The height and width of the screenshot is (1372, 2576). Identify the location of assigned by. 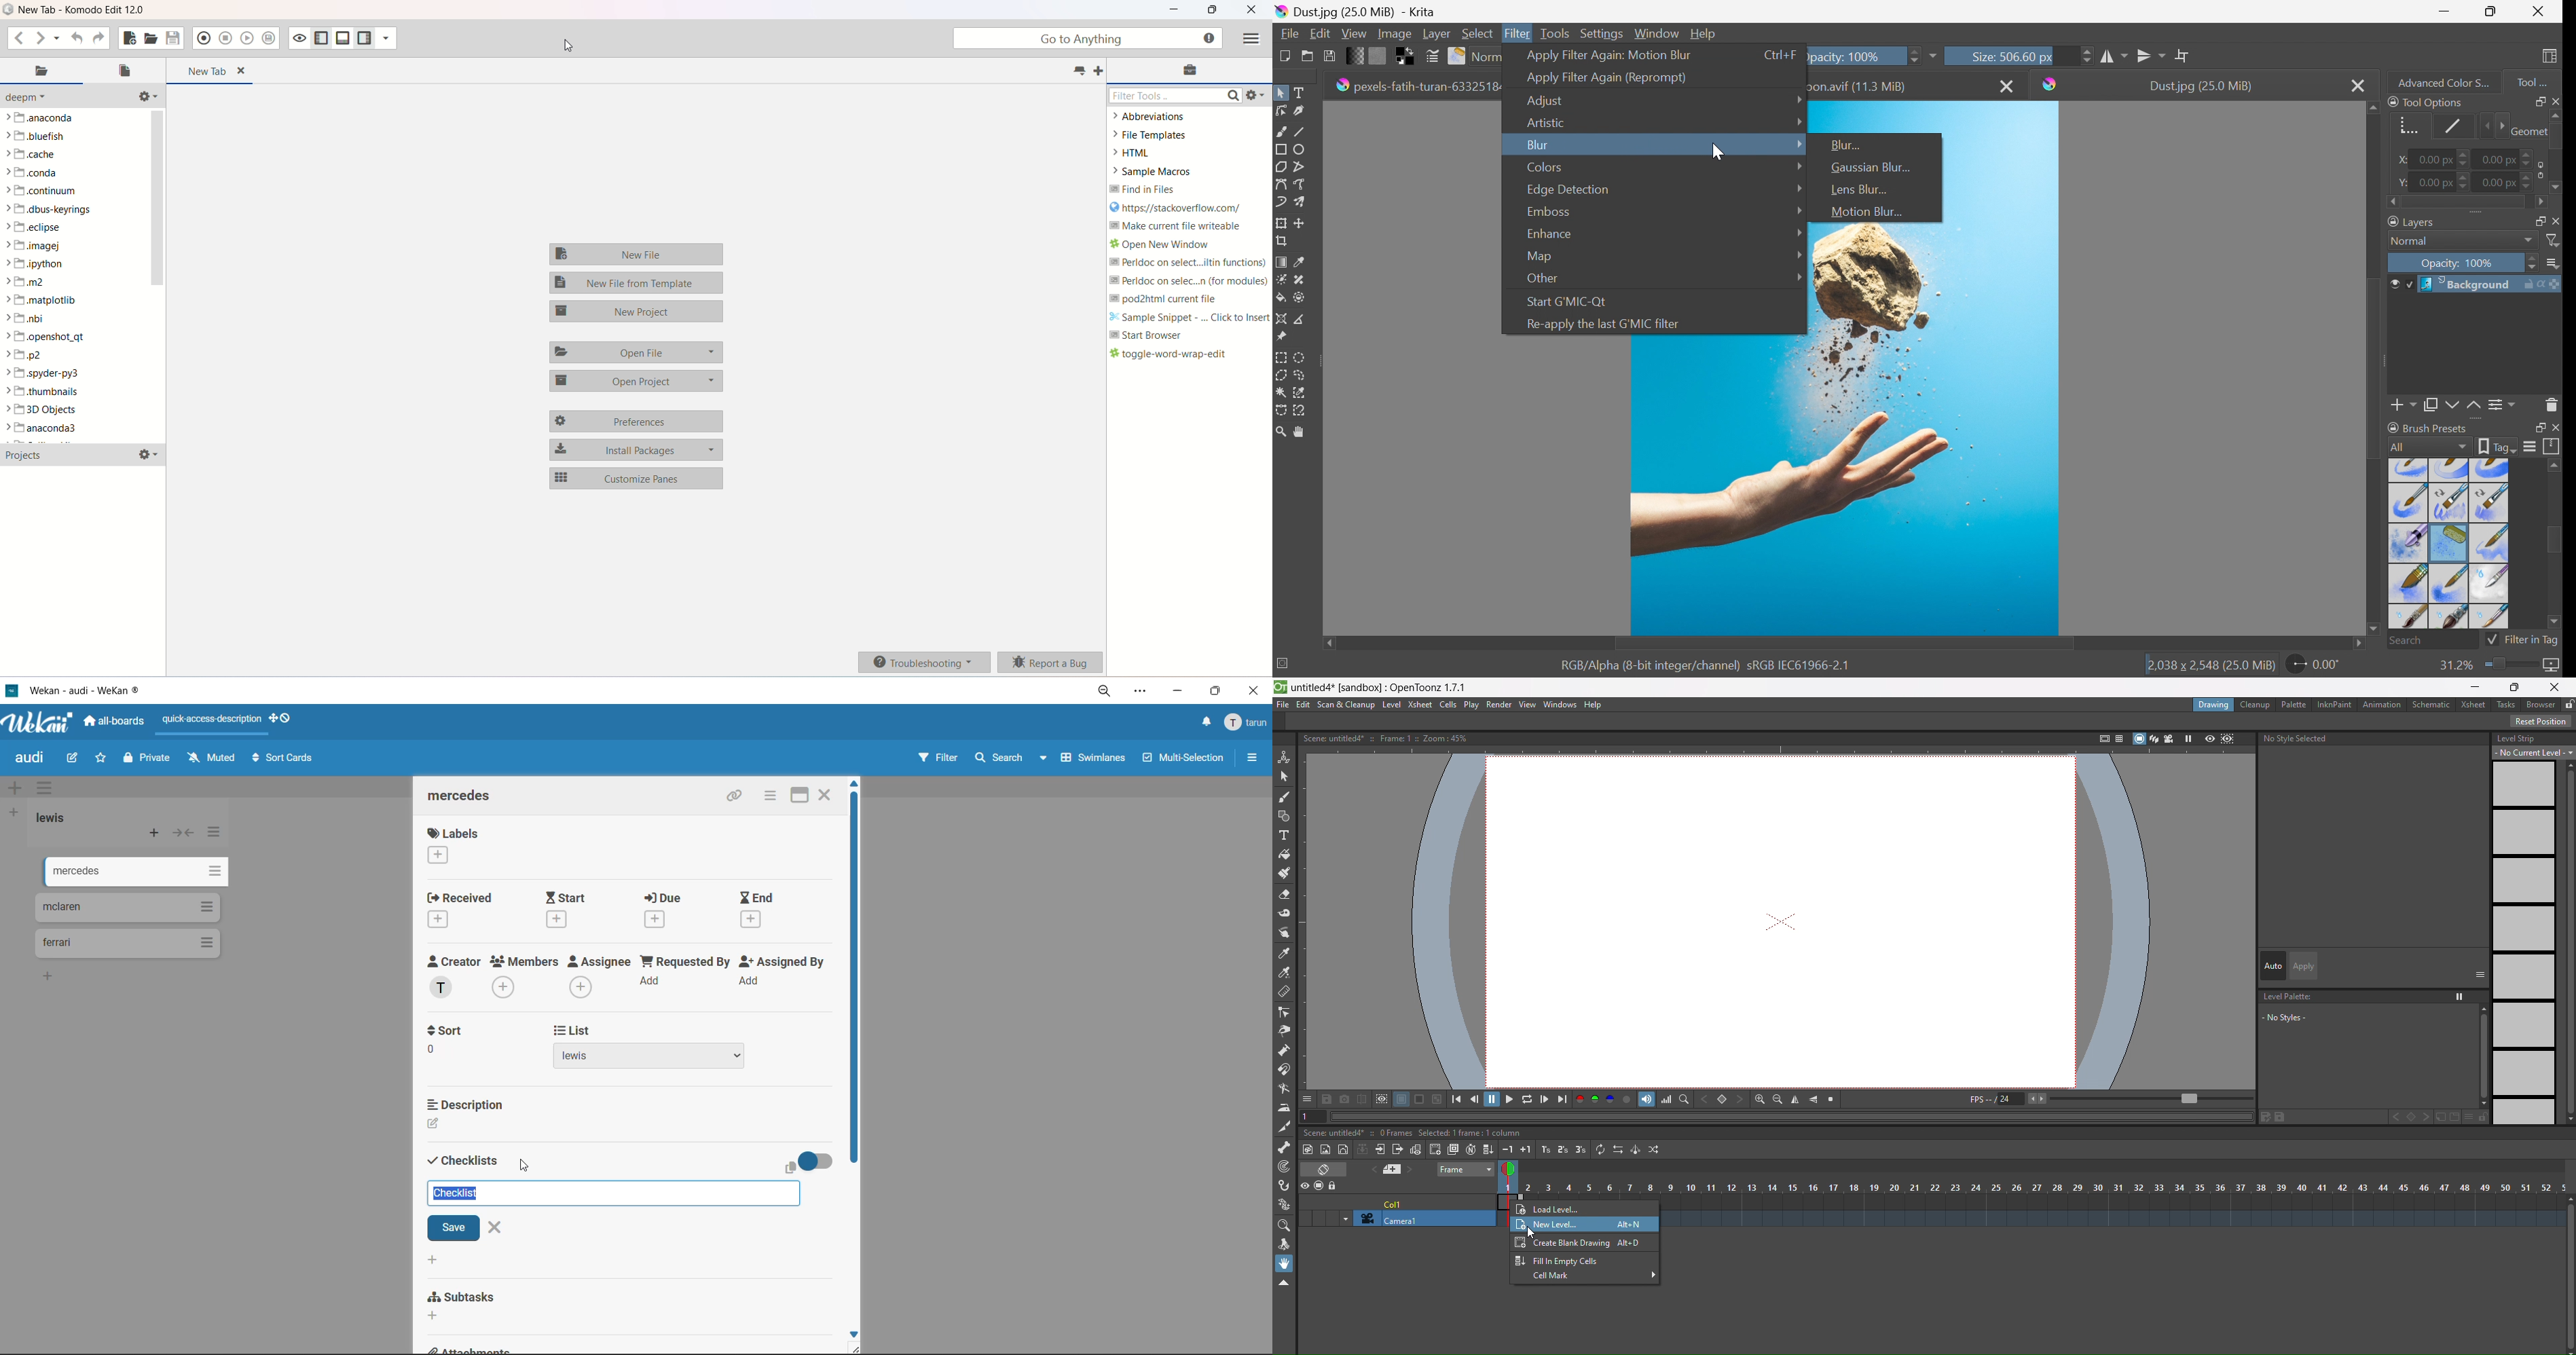
(786, 976).